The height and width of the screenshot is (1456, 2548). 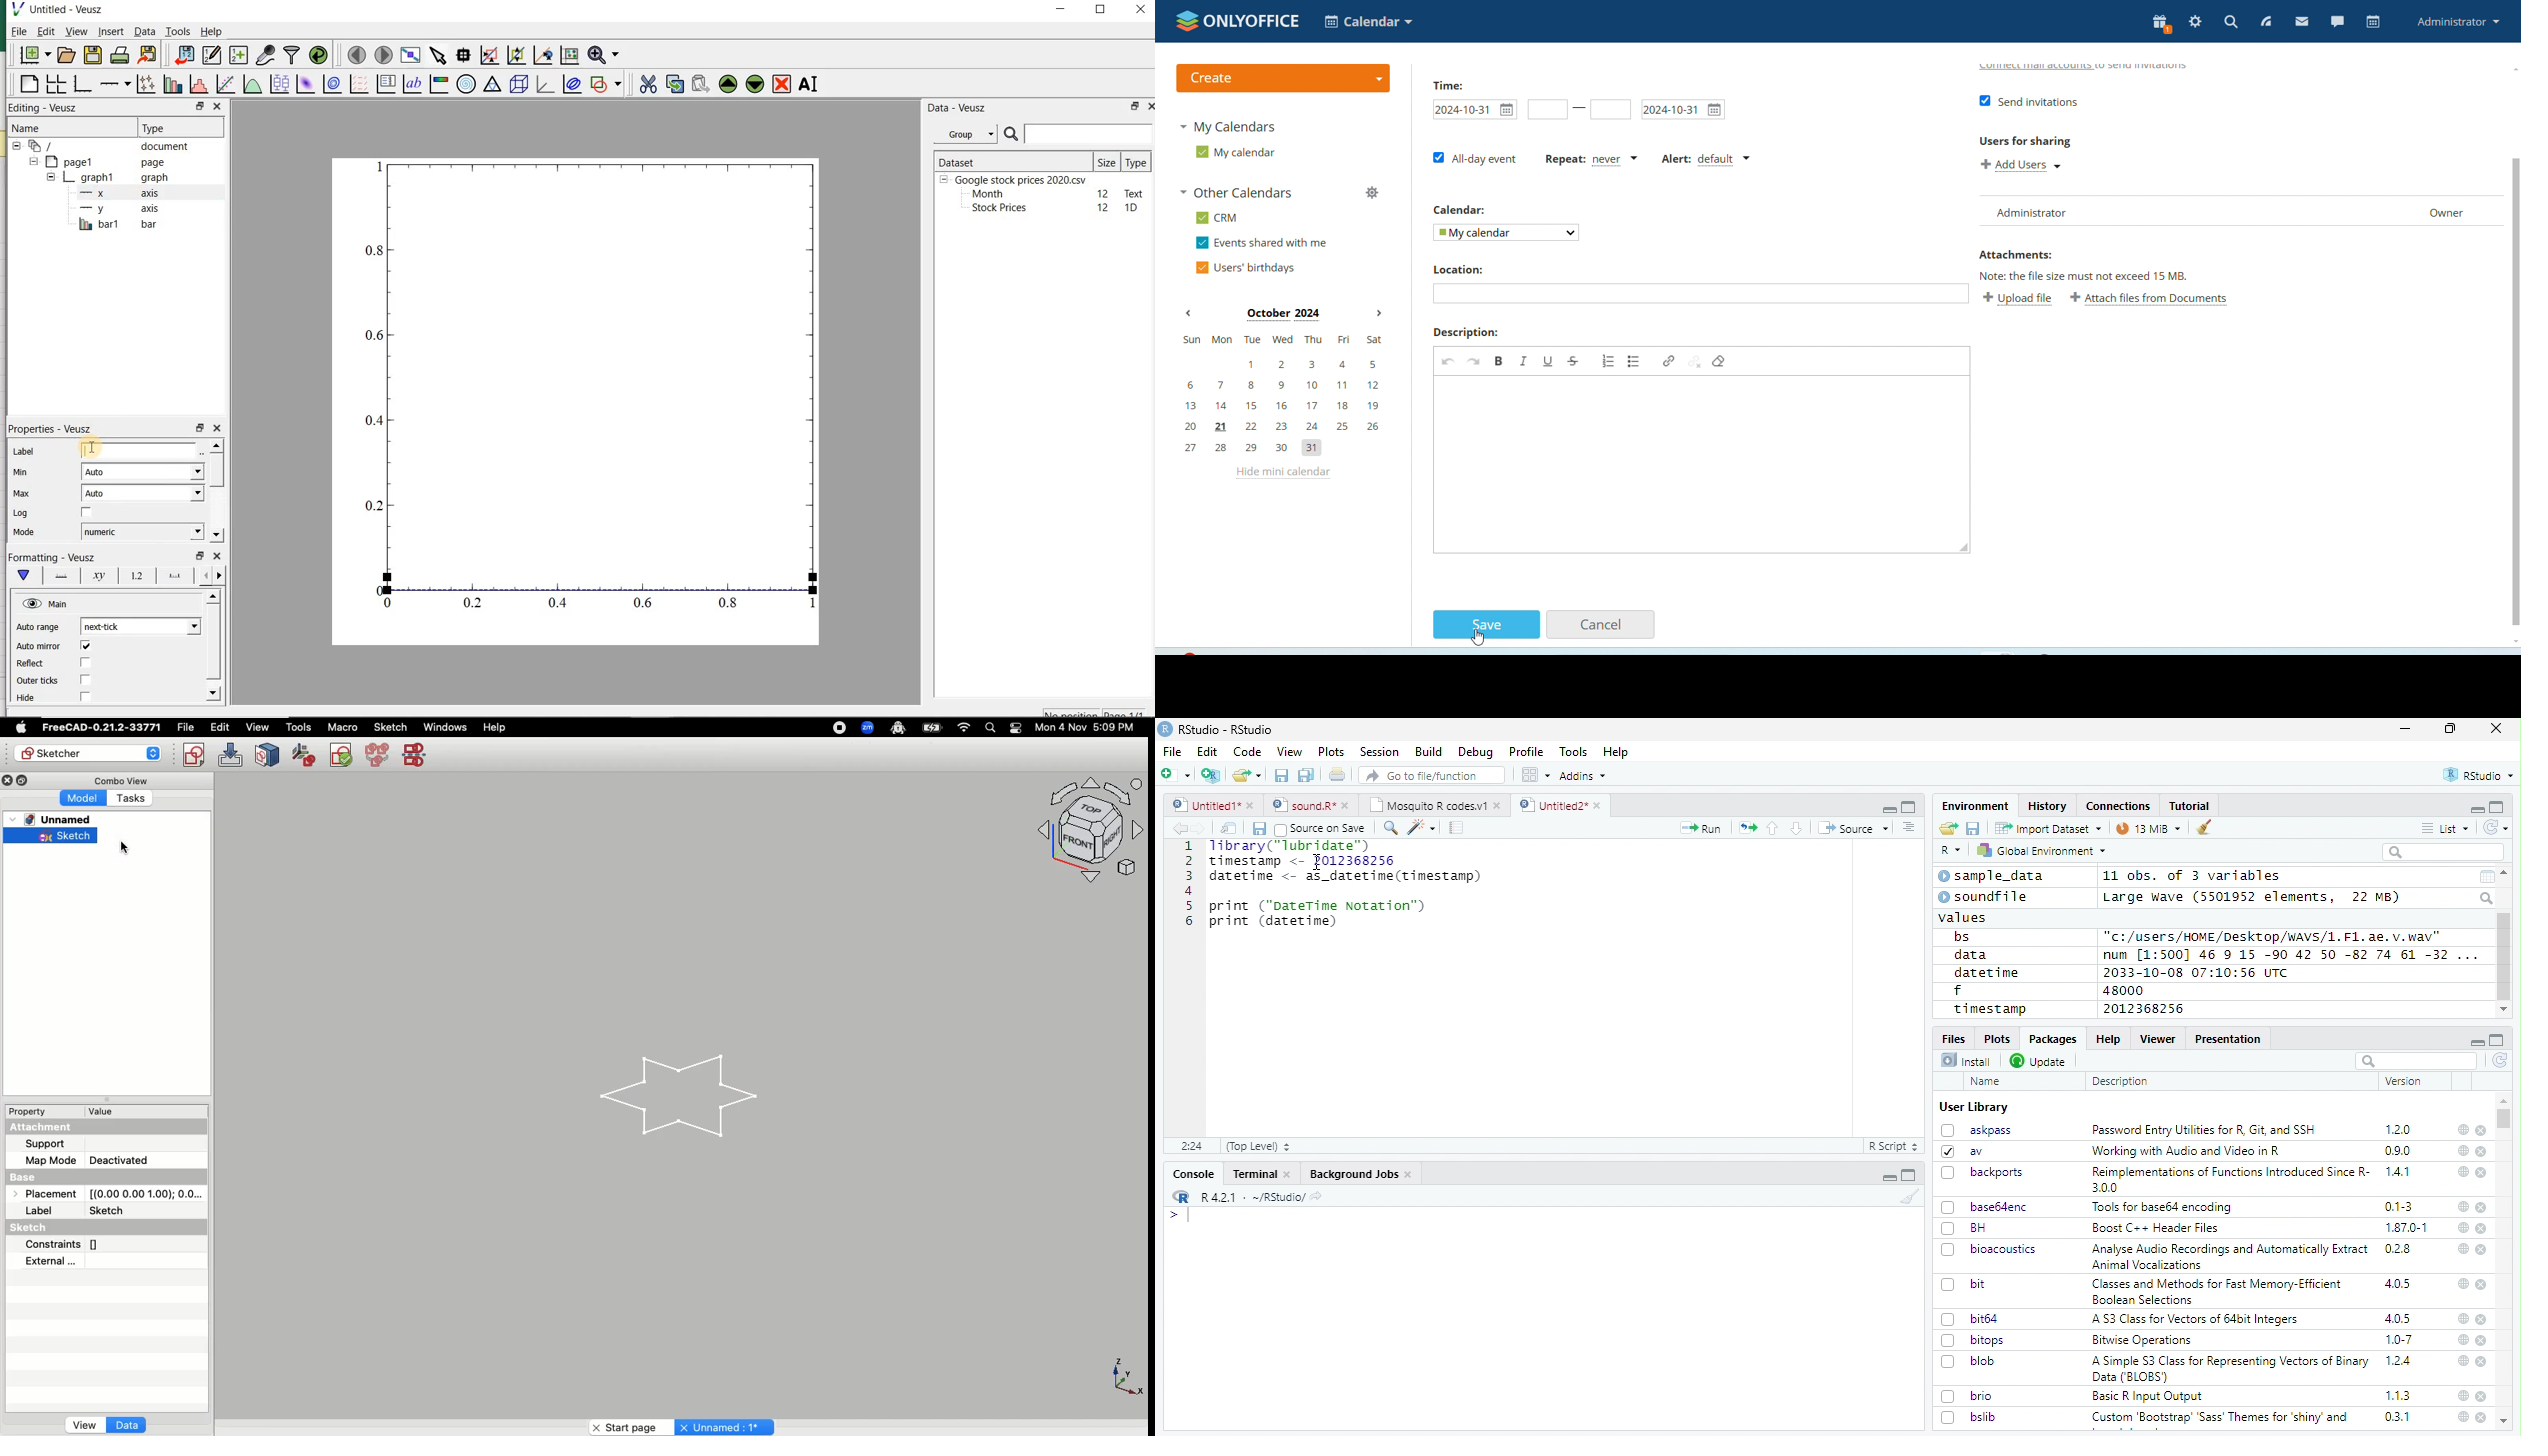 I want to click on Load workspace, so click(x=1949, y=829).